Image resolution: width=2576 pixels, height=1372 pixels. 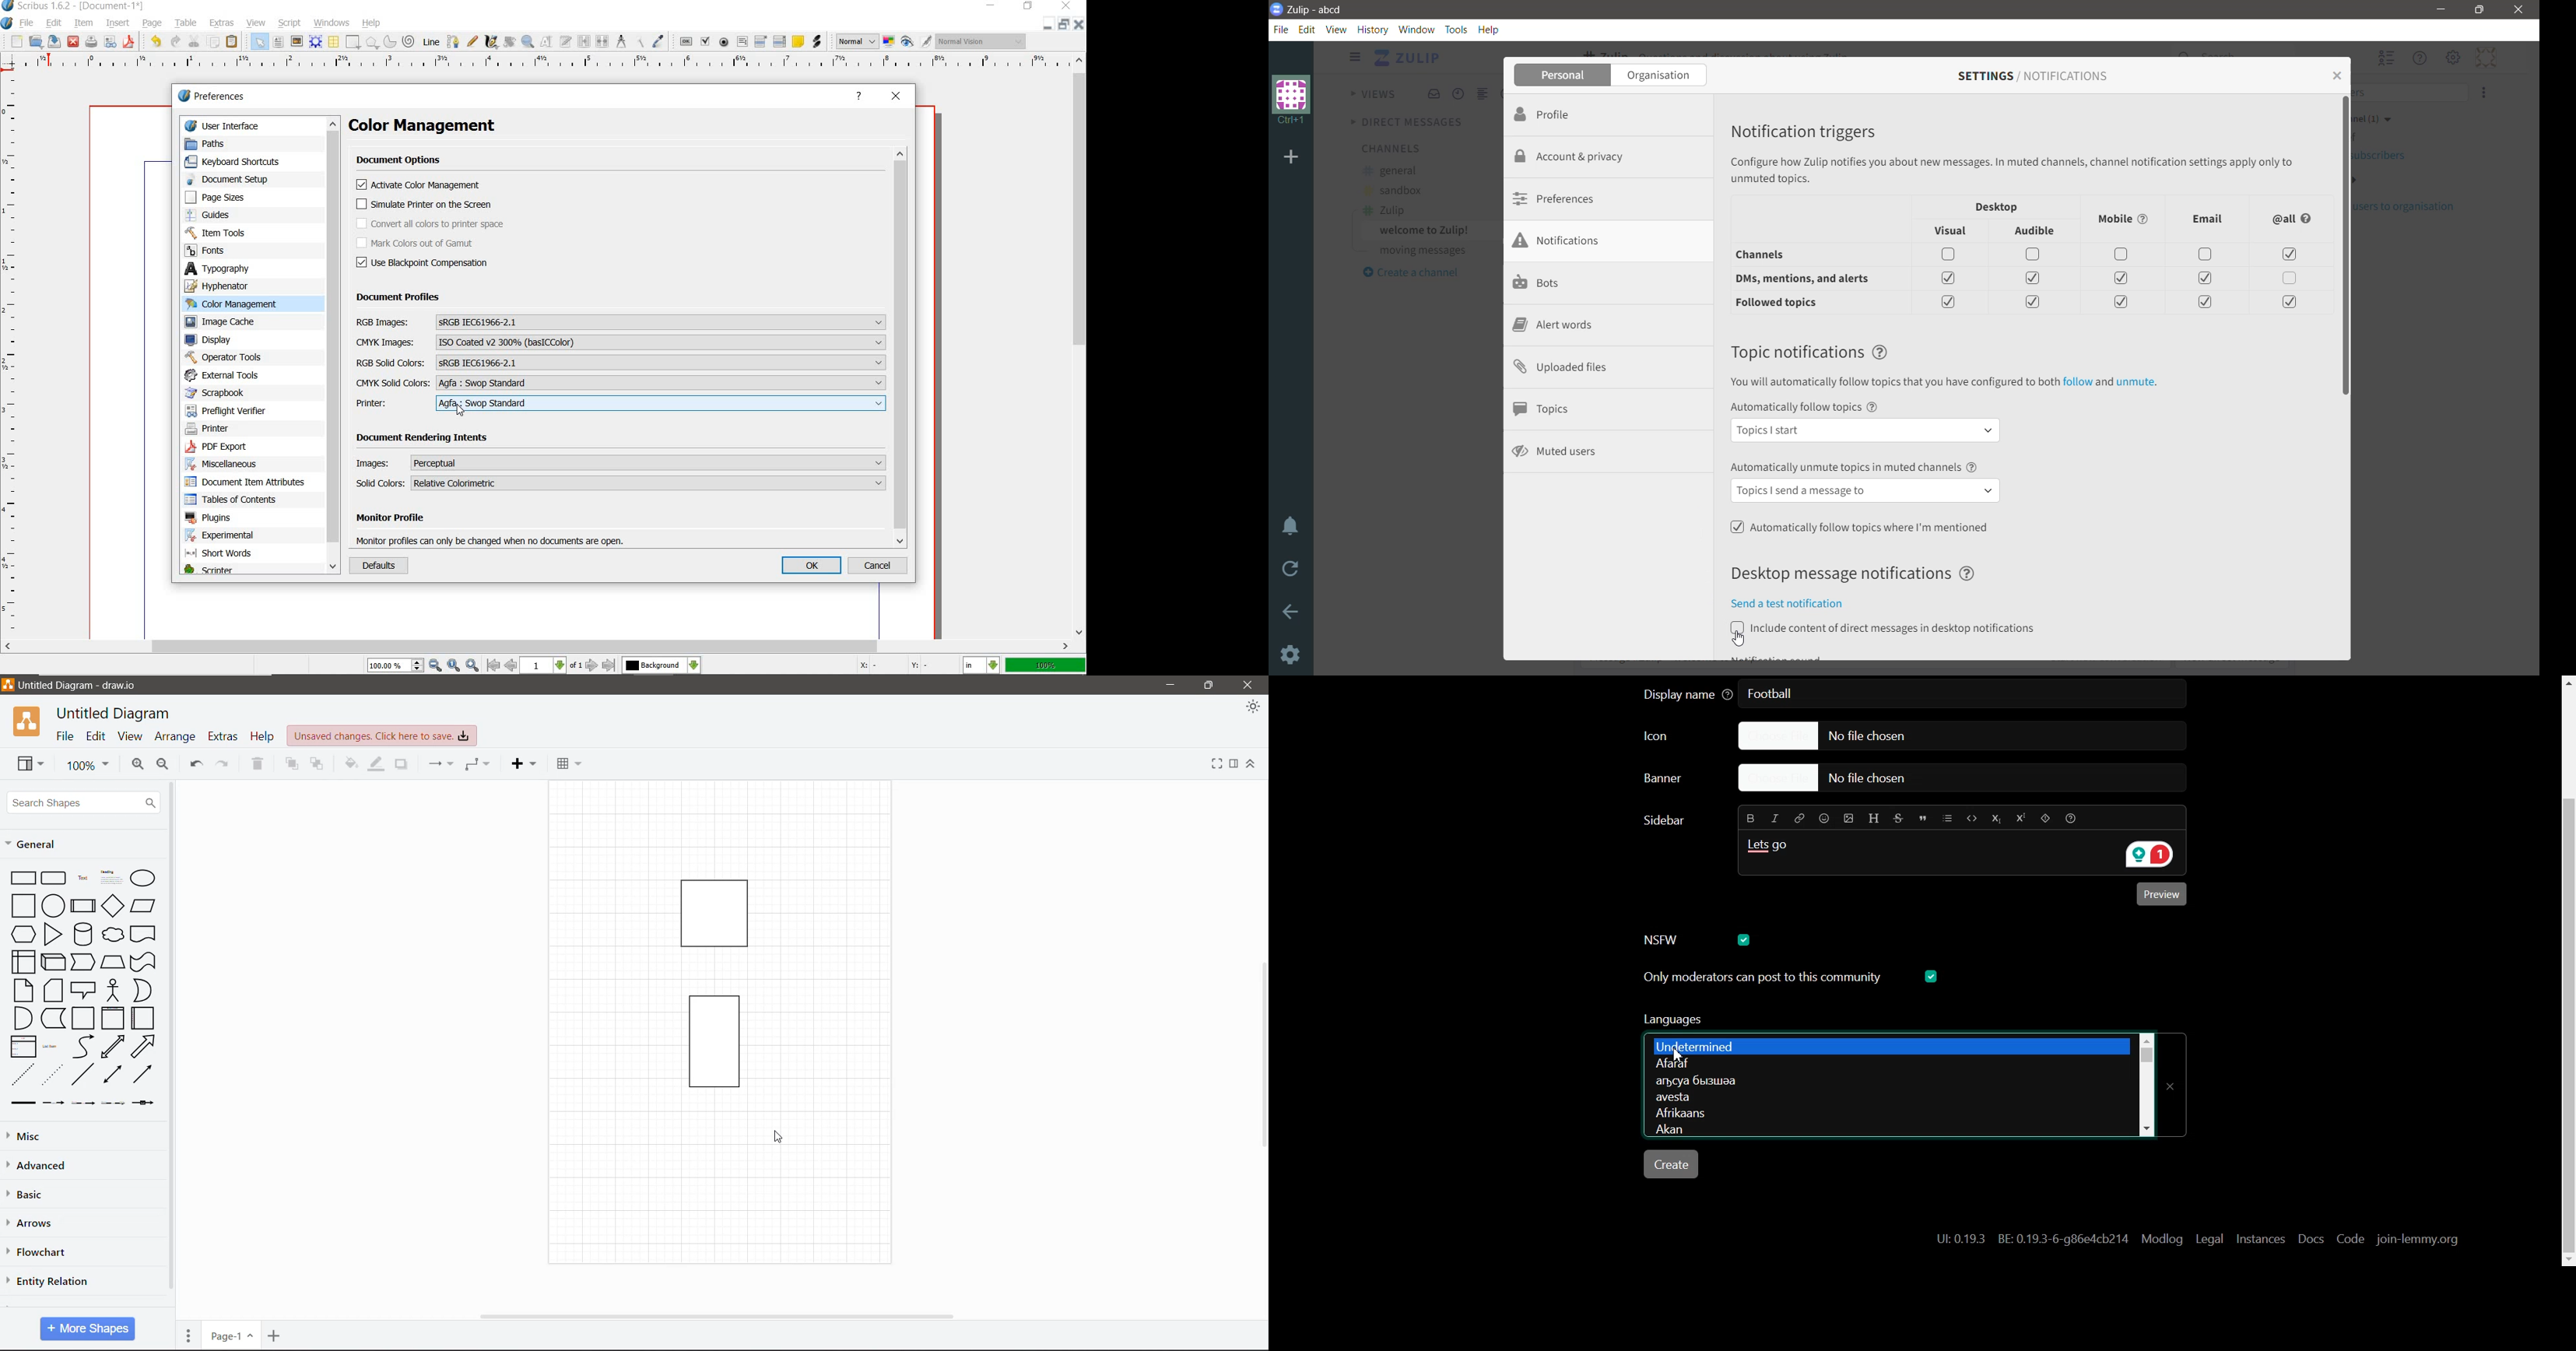 I want to click on tables of contents, so click(x=241, y=500).